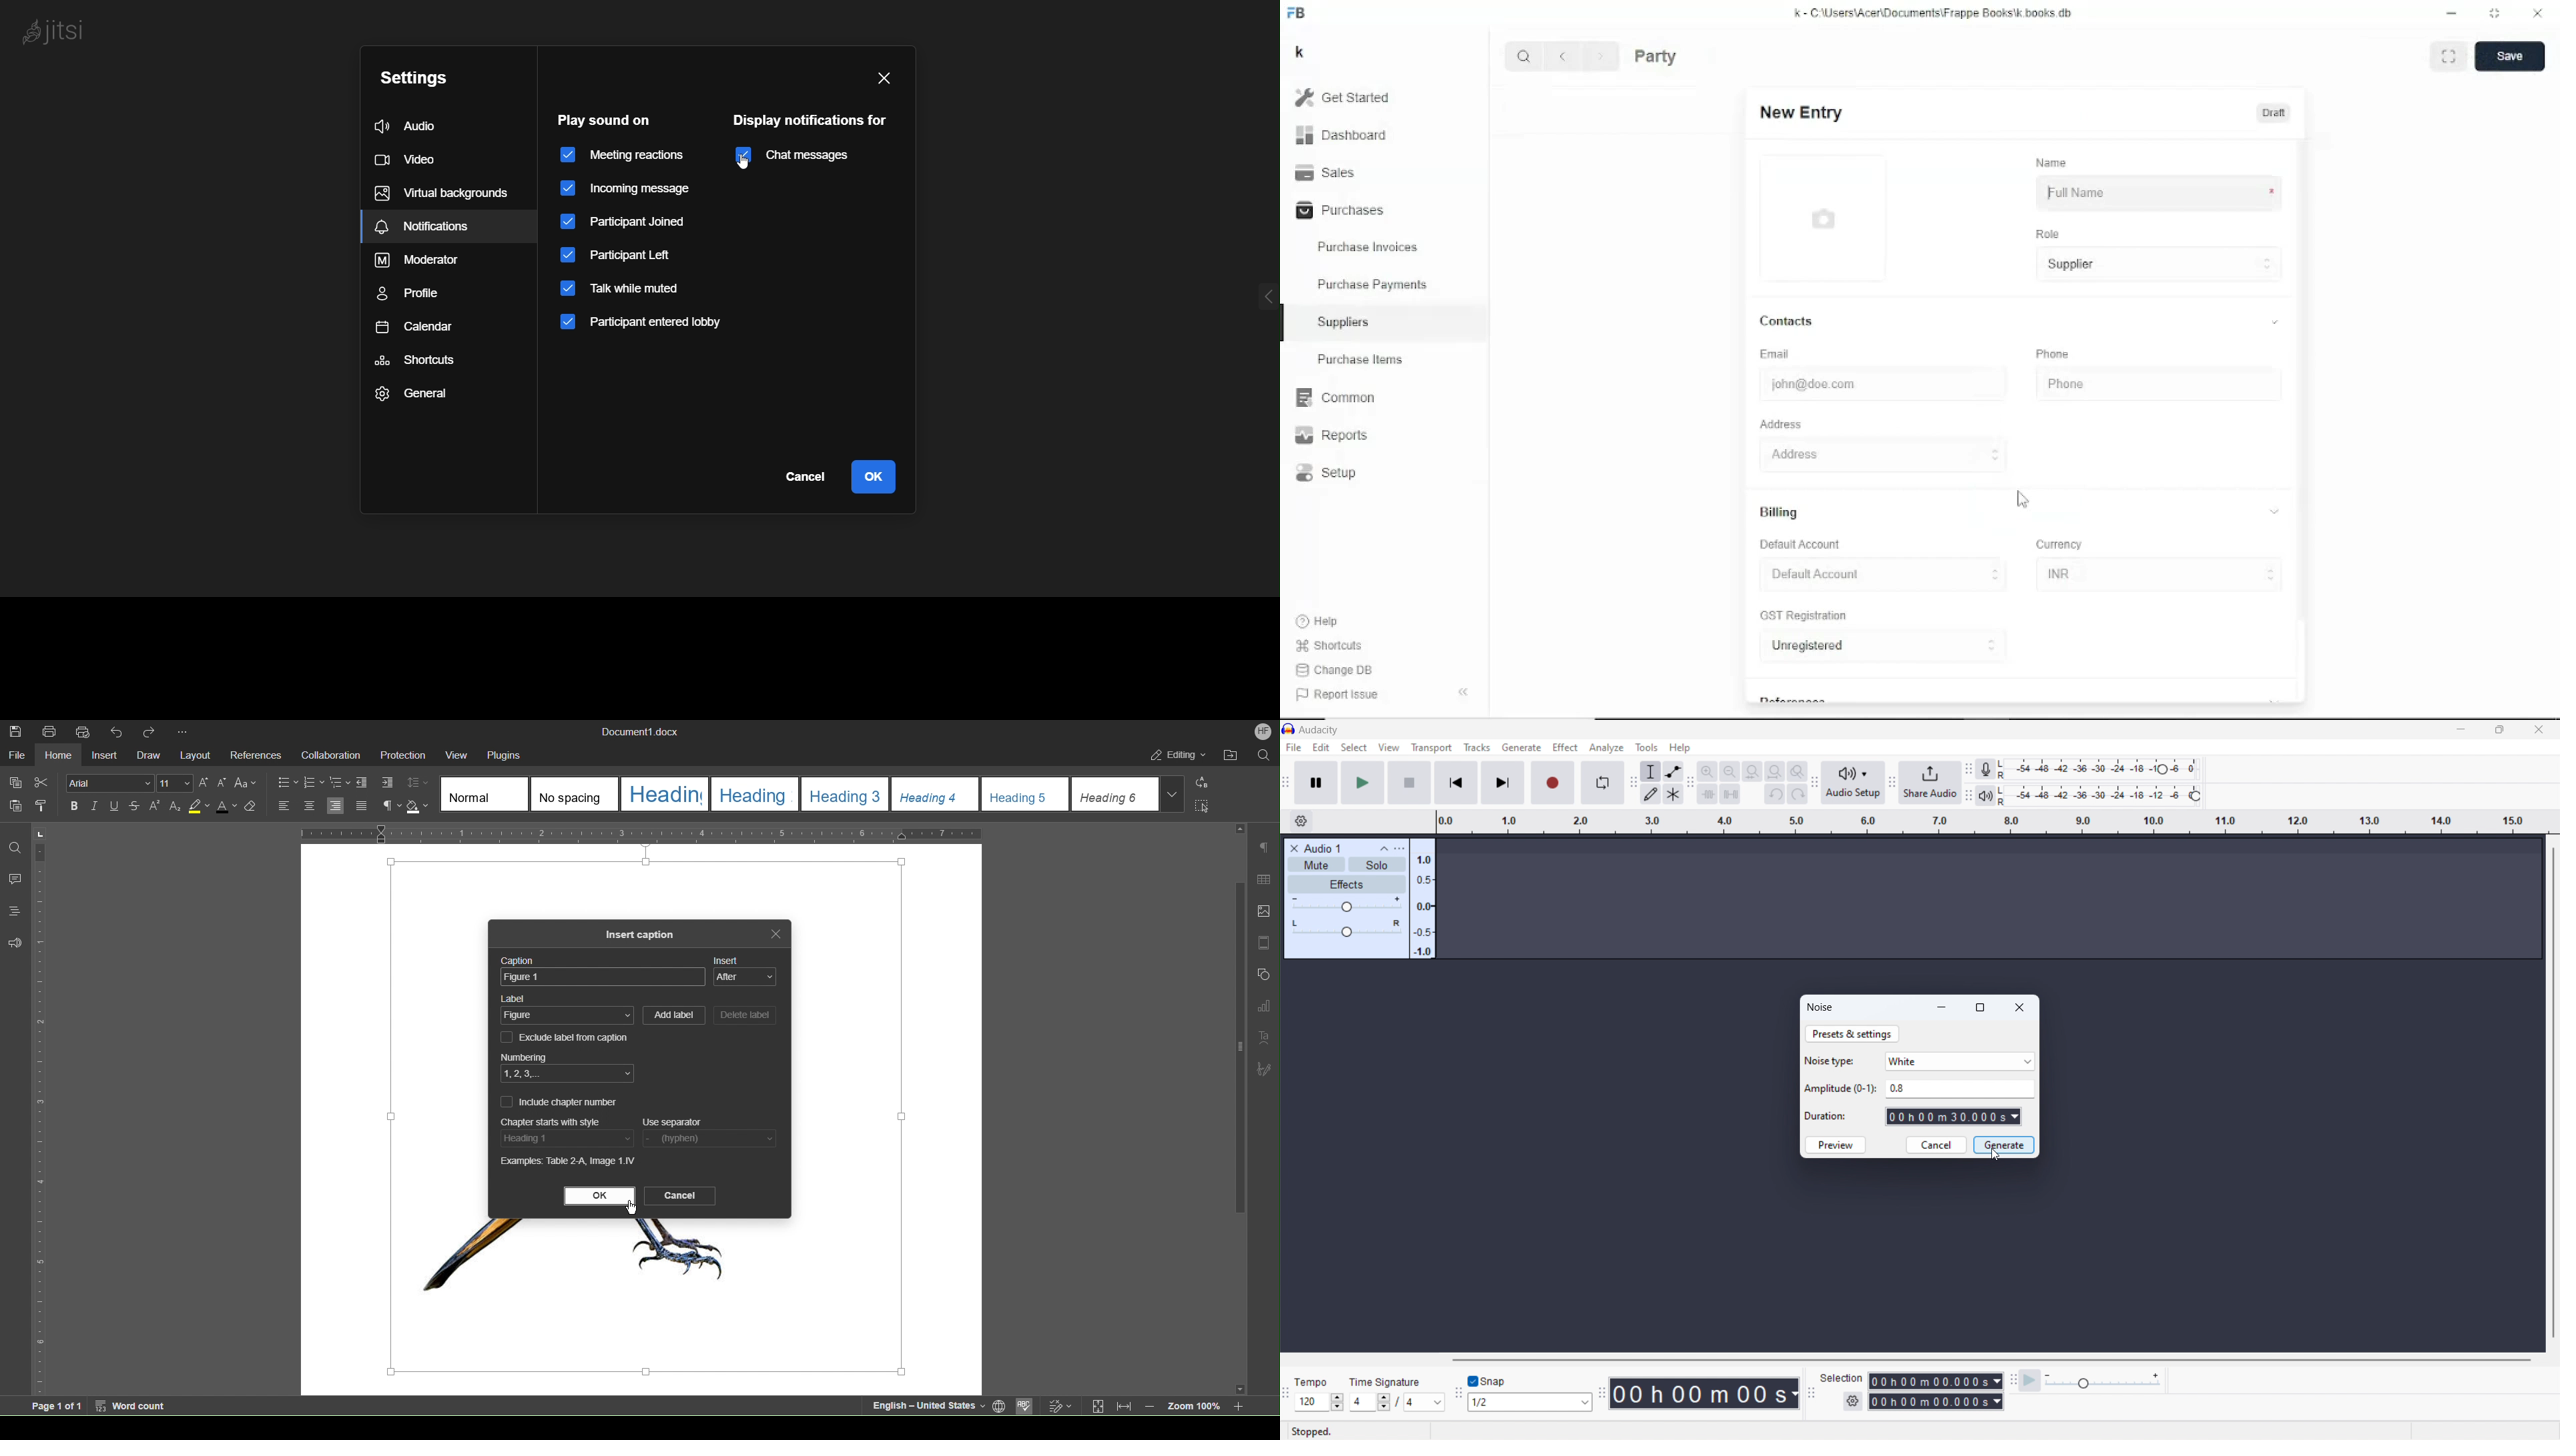  What do you see at coordinates (1377, 865) in the screenshot?
I see `solo` at bounding box center [1377, 865].